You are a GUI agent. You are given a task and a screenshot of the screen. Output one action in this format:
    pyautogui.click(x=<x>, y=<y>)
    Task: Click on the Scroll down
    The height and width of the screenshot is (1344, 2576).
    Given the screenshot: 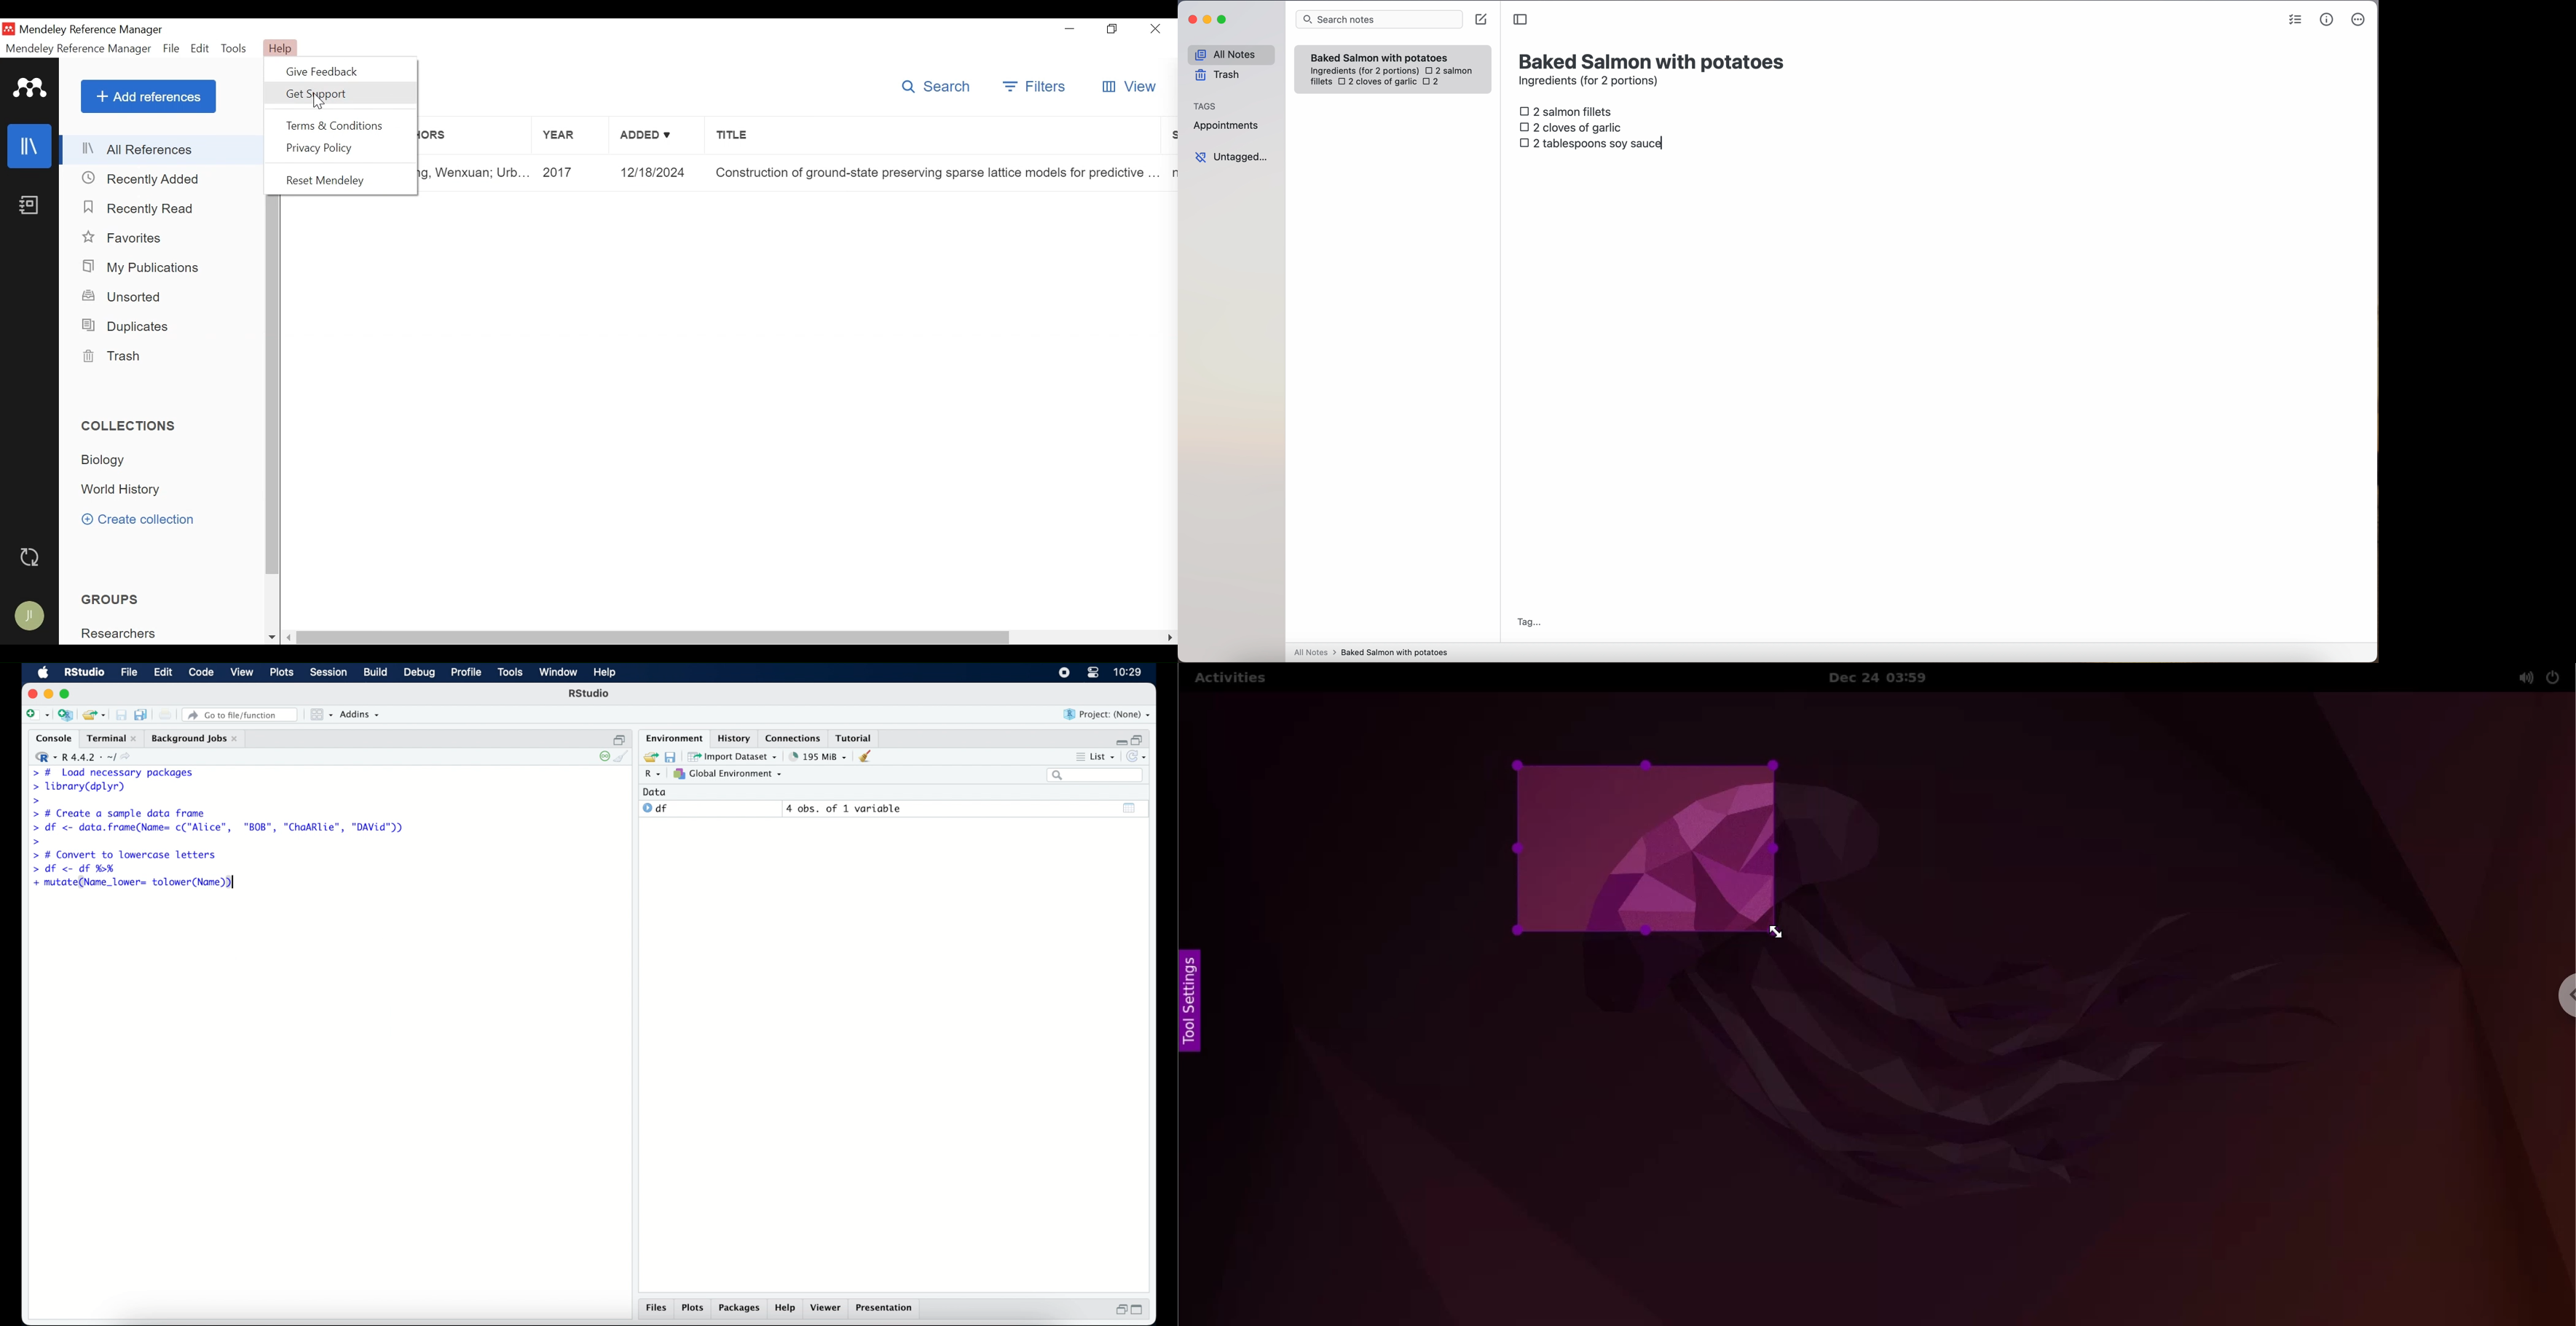 What is the action you would take?
    pyautogui.click(x=273, y=637)
    